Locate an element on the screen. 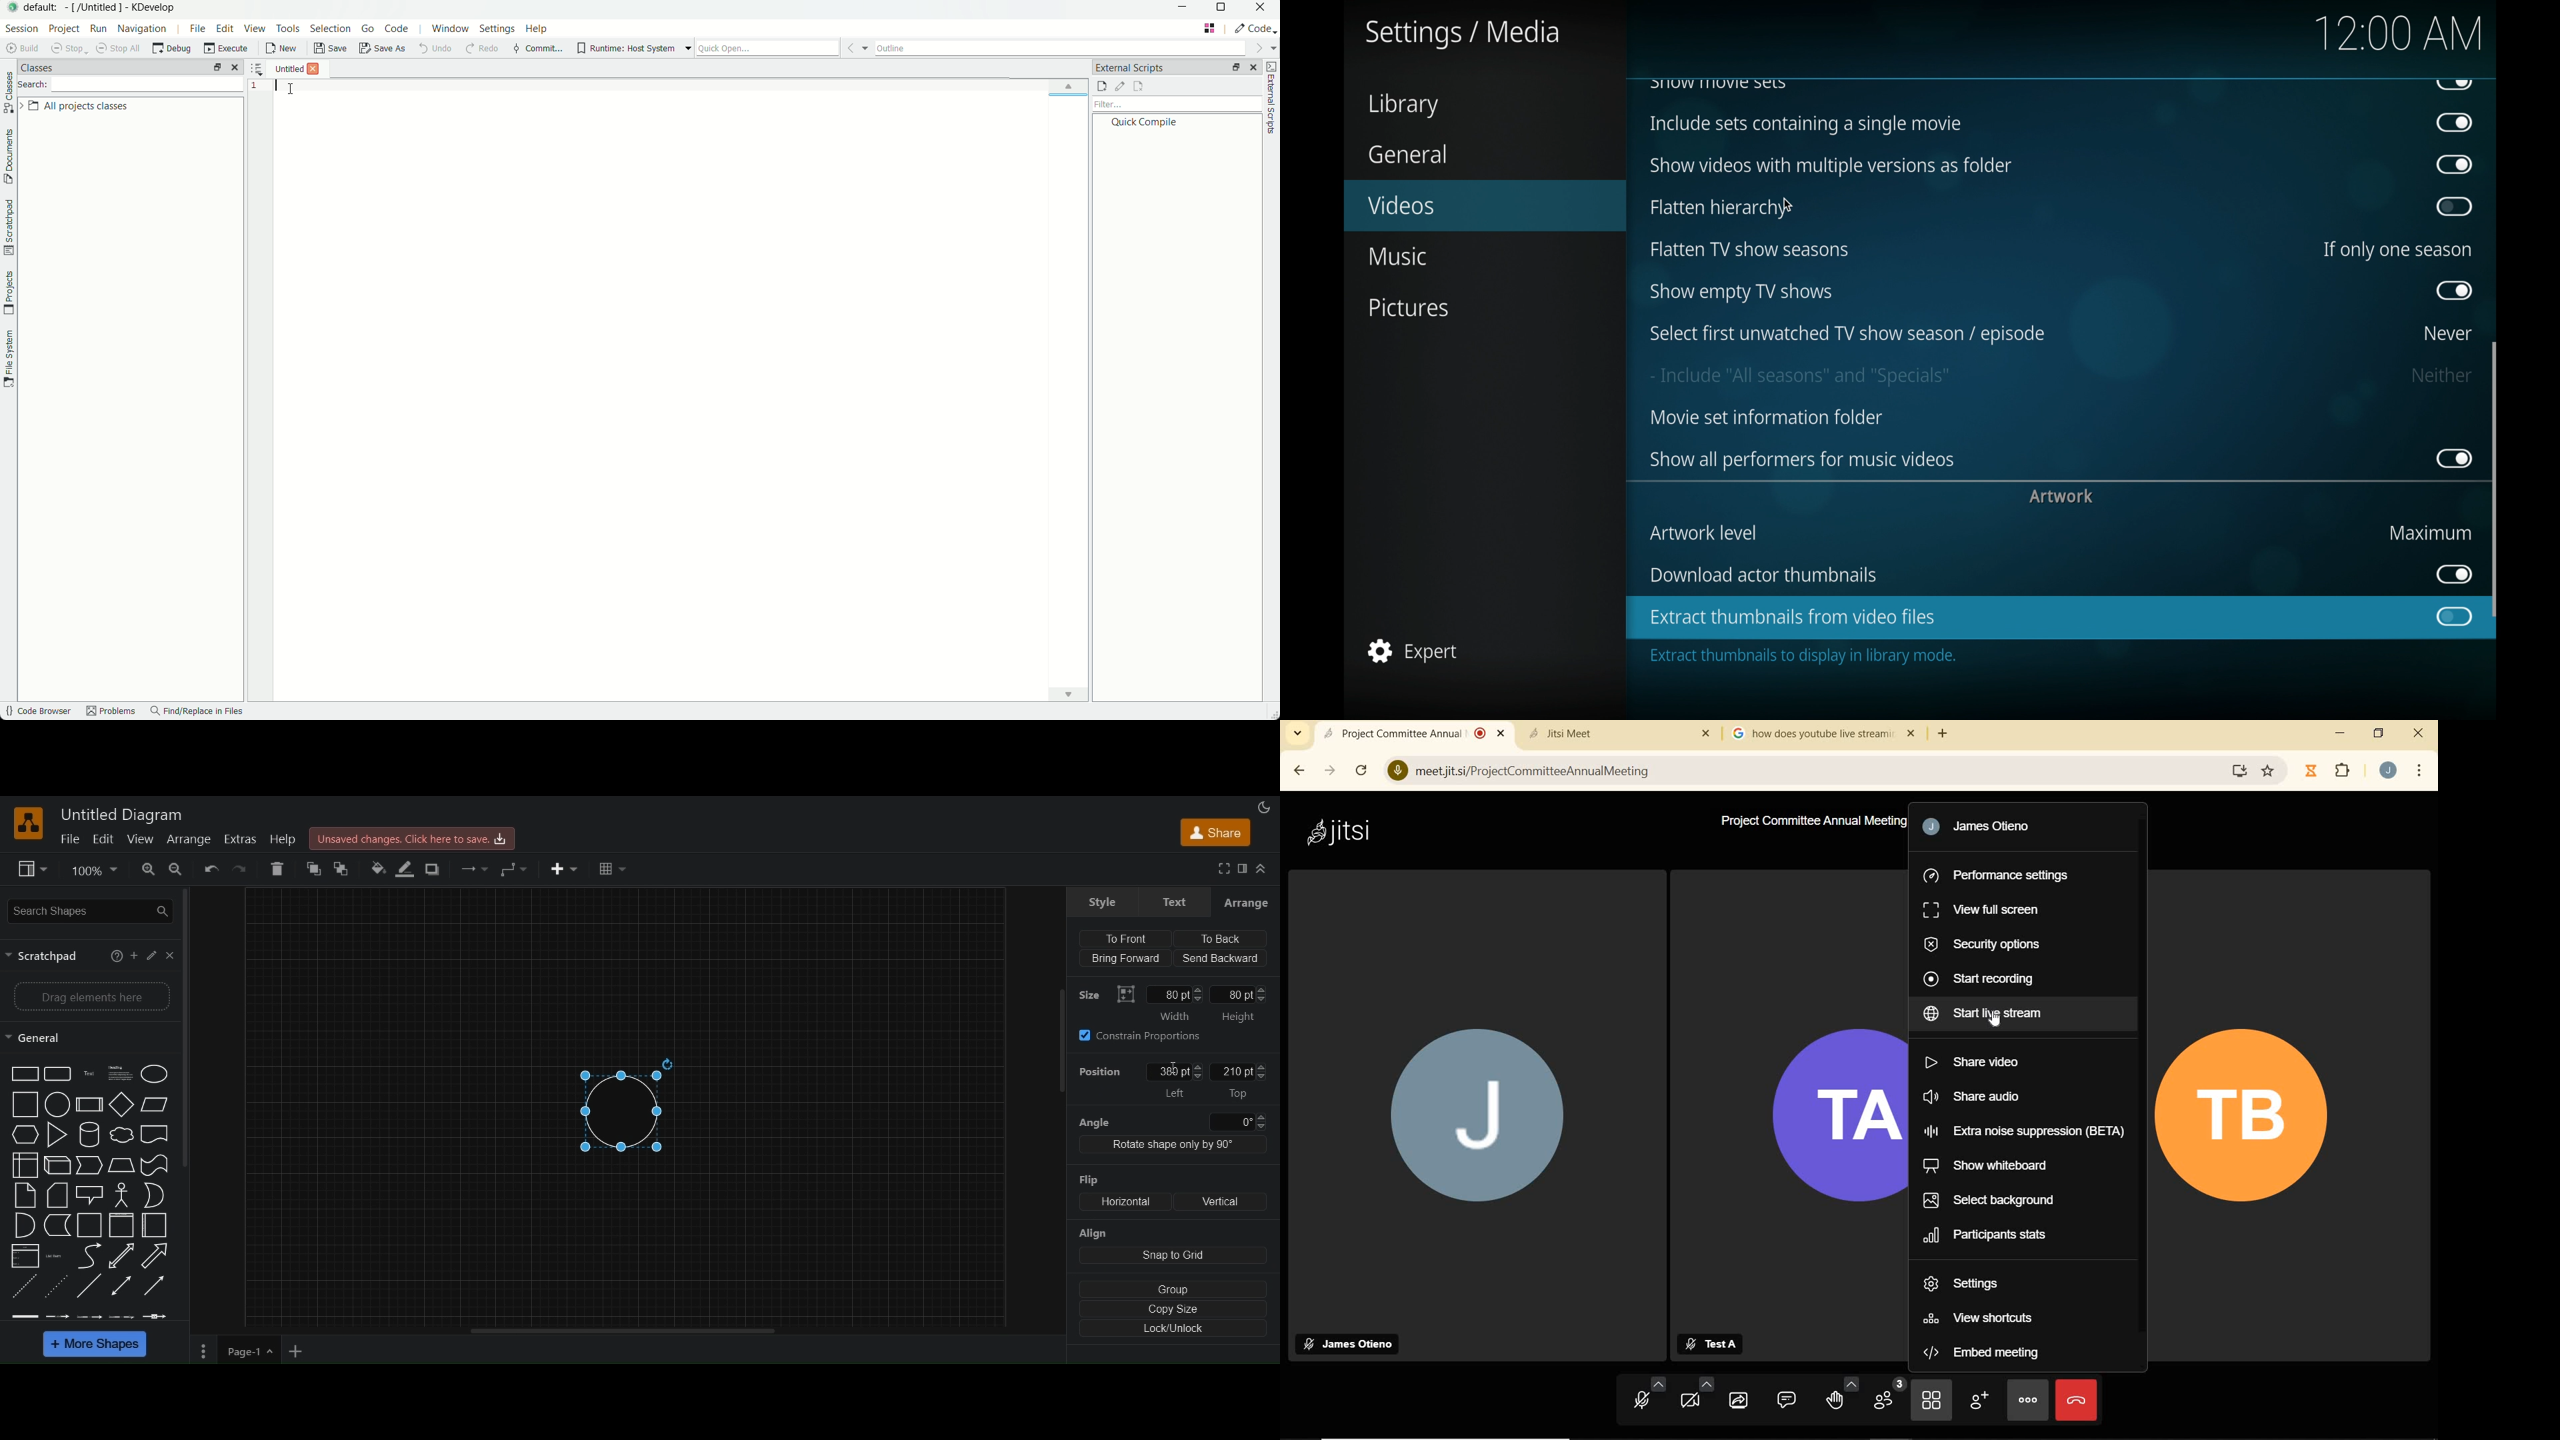 This screenshot has height=1456, width=2576. Project Committee Annual Meeting is located at coordinates (1810, 821).